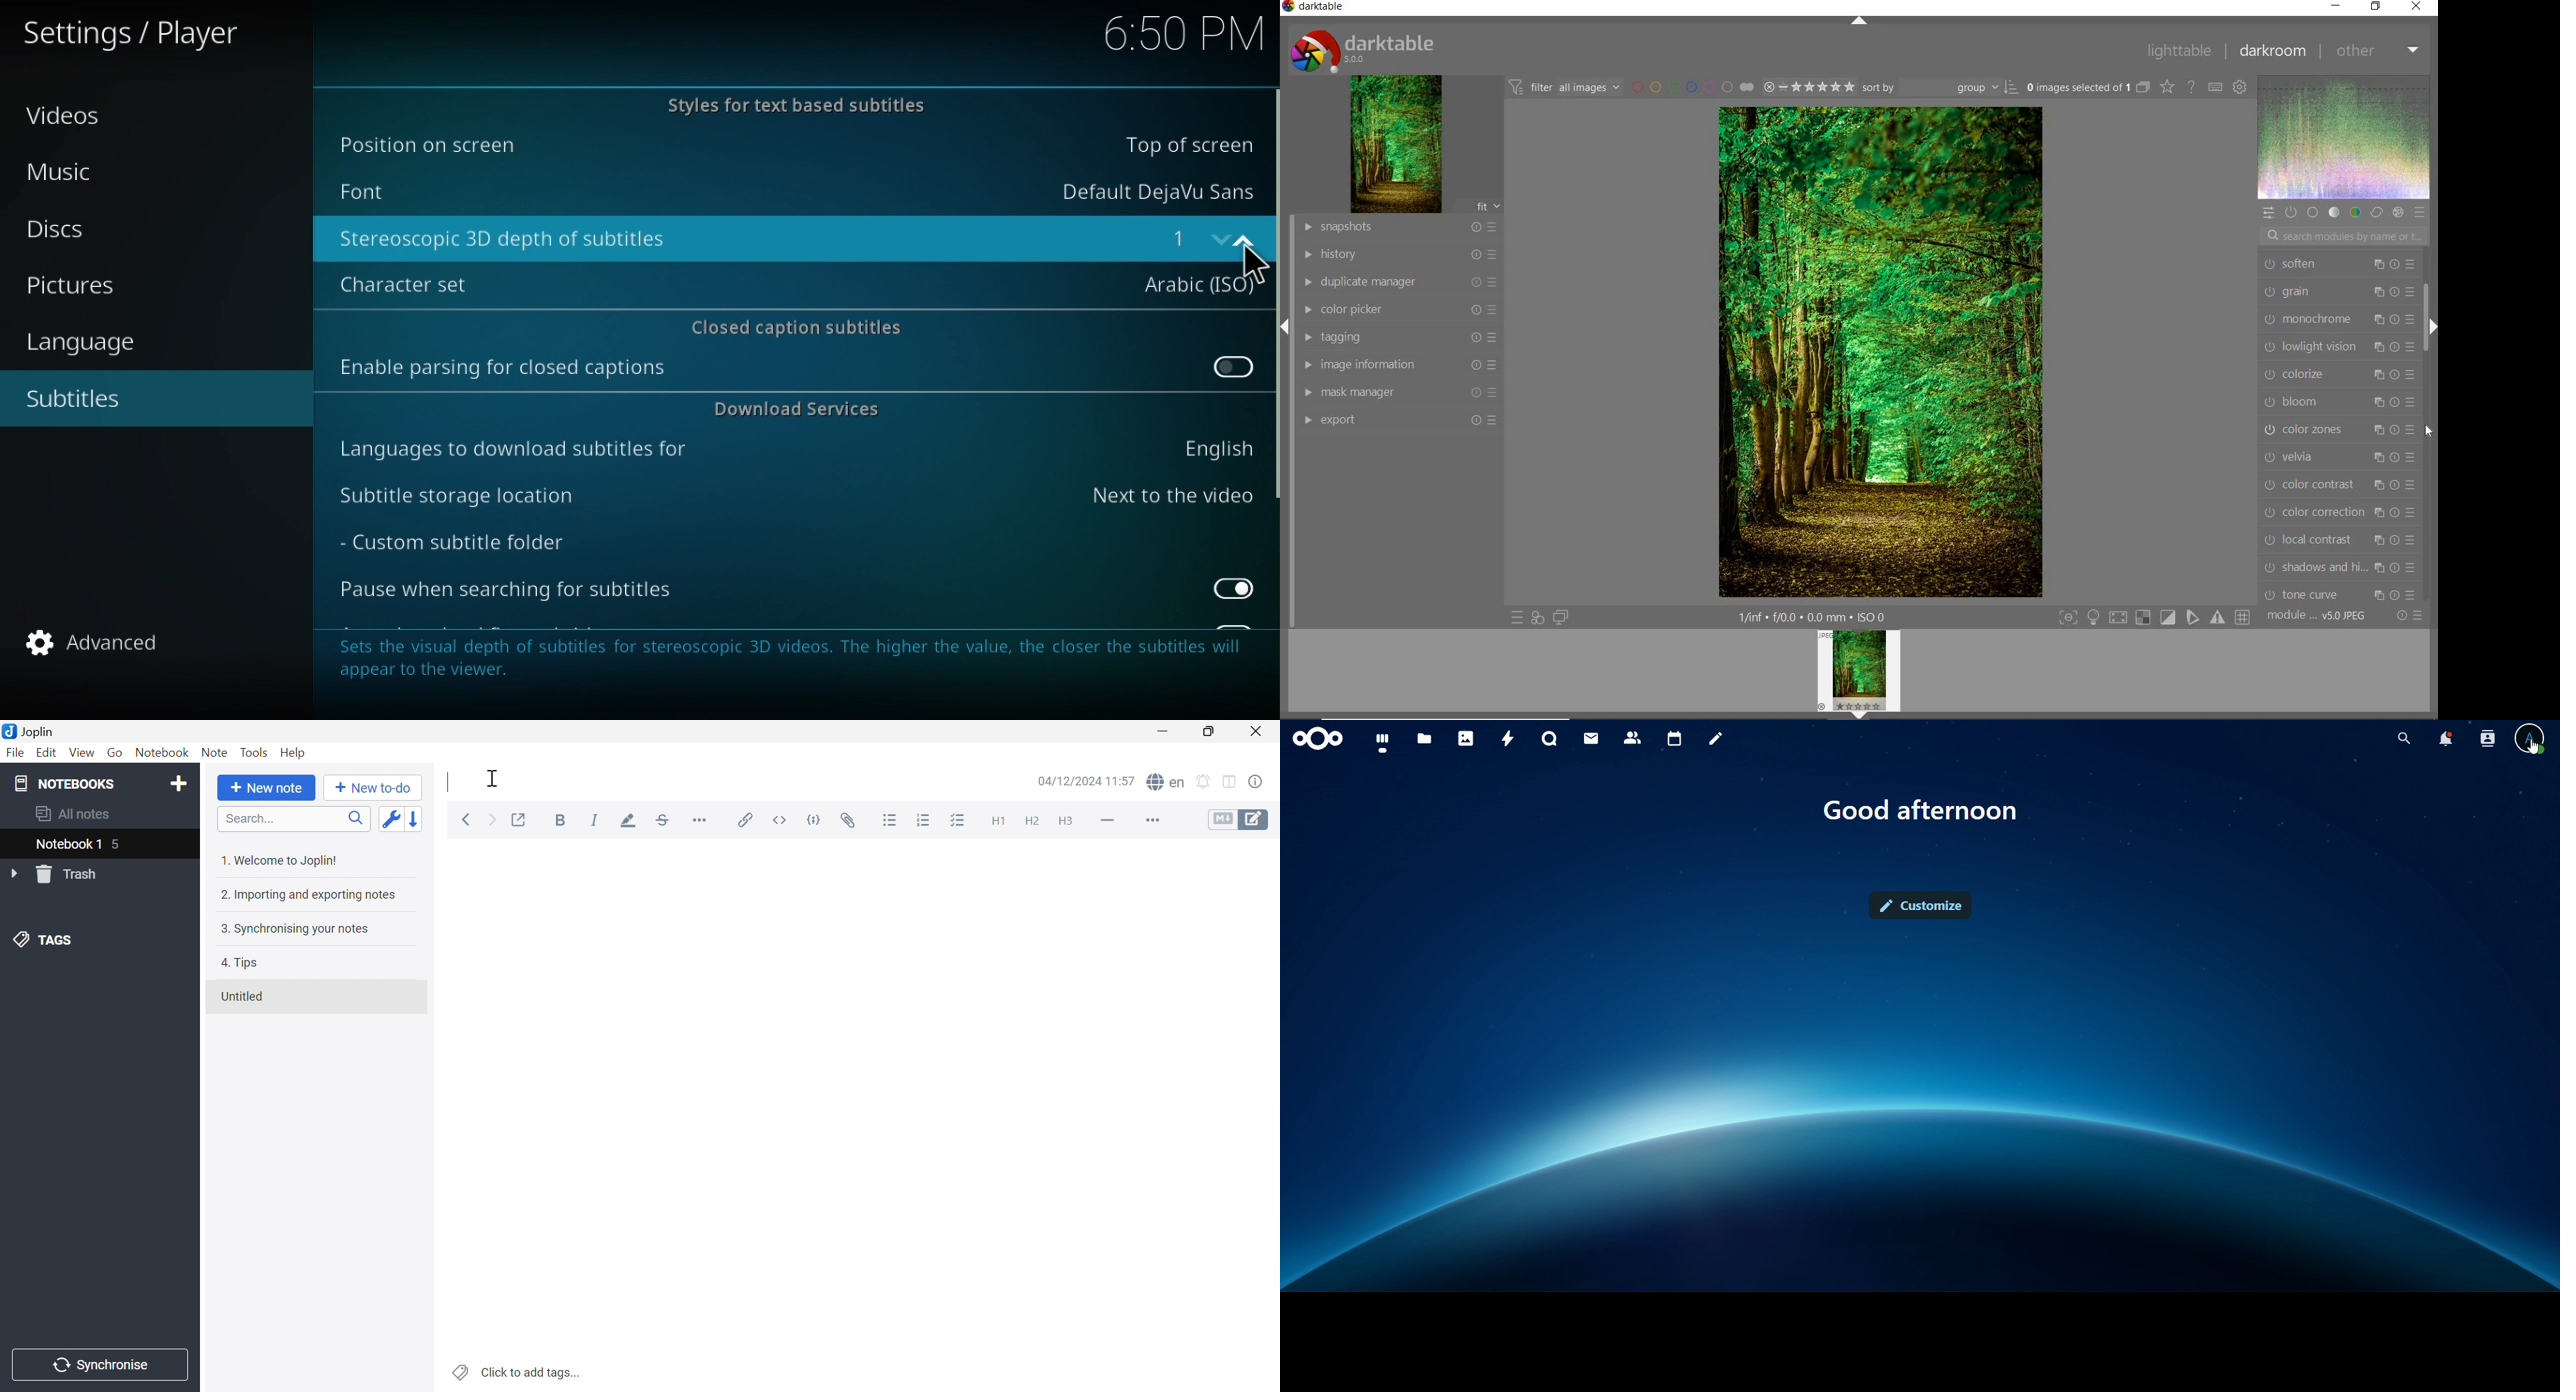 The image size is (2576, 1400). Describe the element at coordinates (47, 941) in the screenshot. I see `TAGS` at that location.